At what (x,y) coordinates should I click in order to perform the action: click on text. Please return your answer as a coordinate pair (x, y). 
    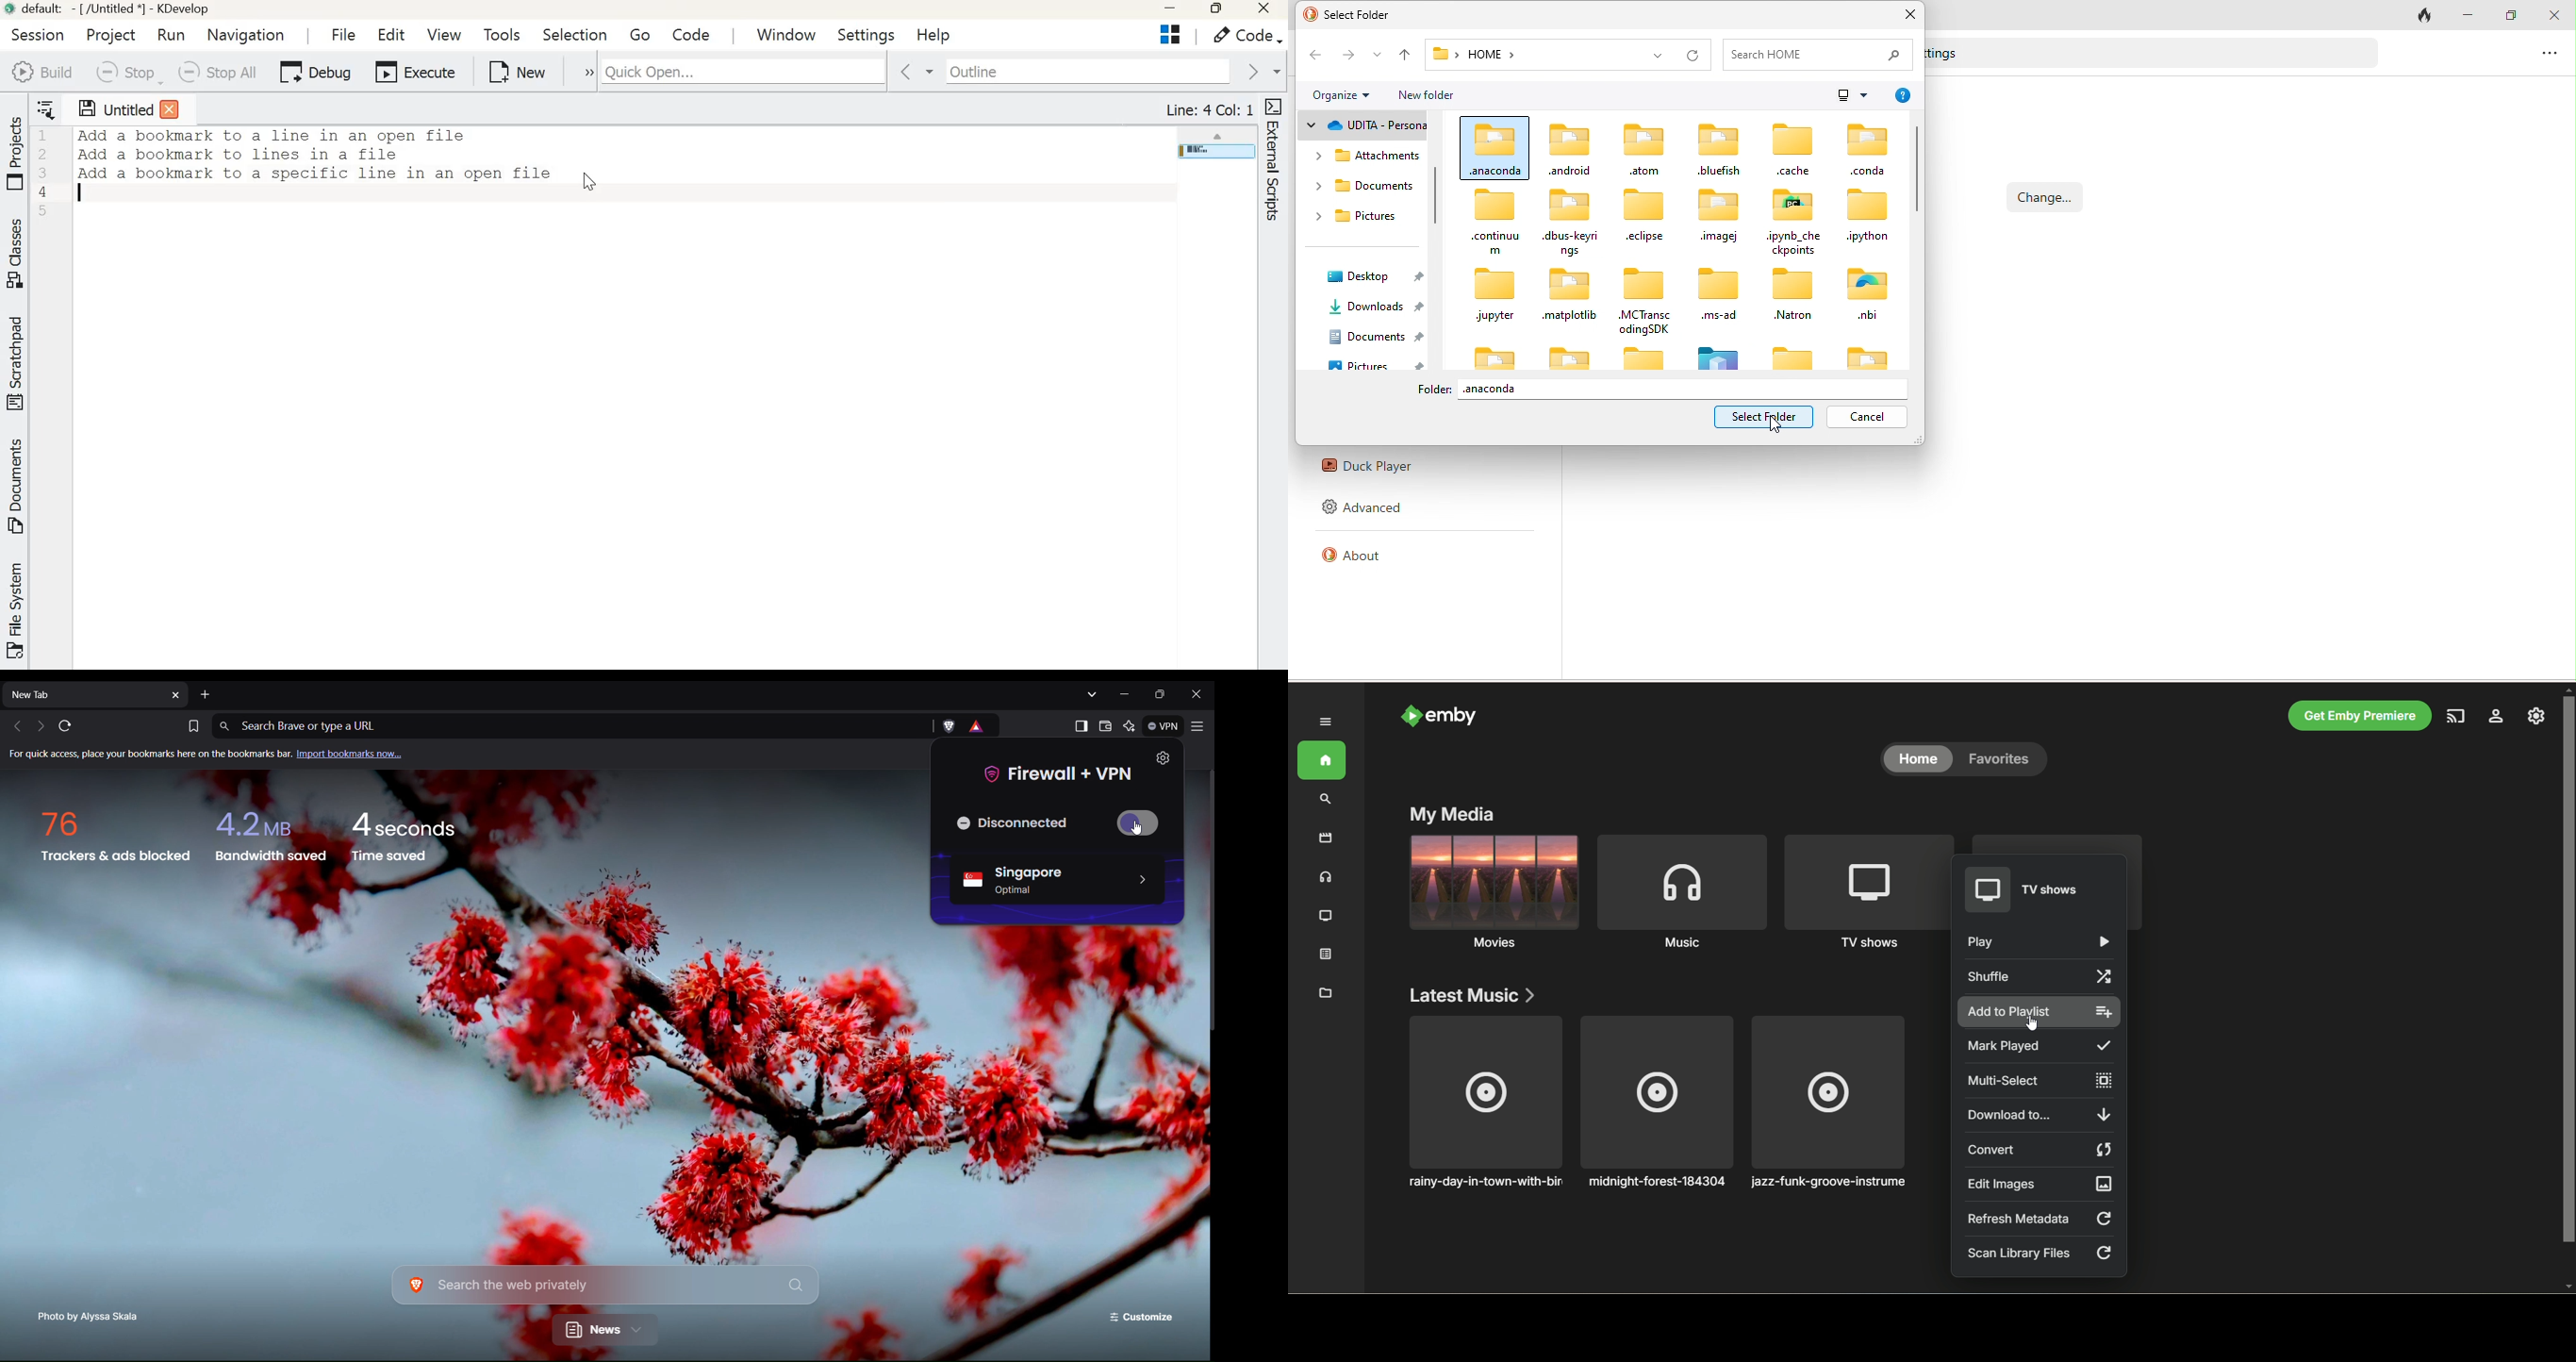
    Looking at the image, I should click on (1947, 54).